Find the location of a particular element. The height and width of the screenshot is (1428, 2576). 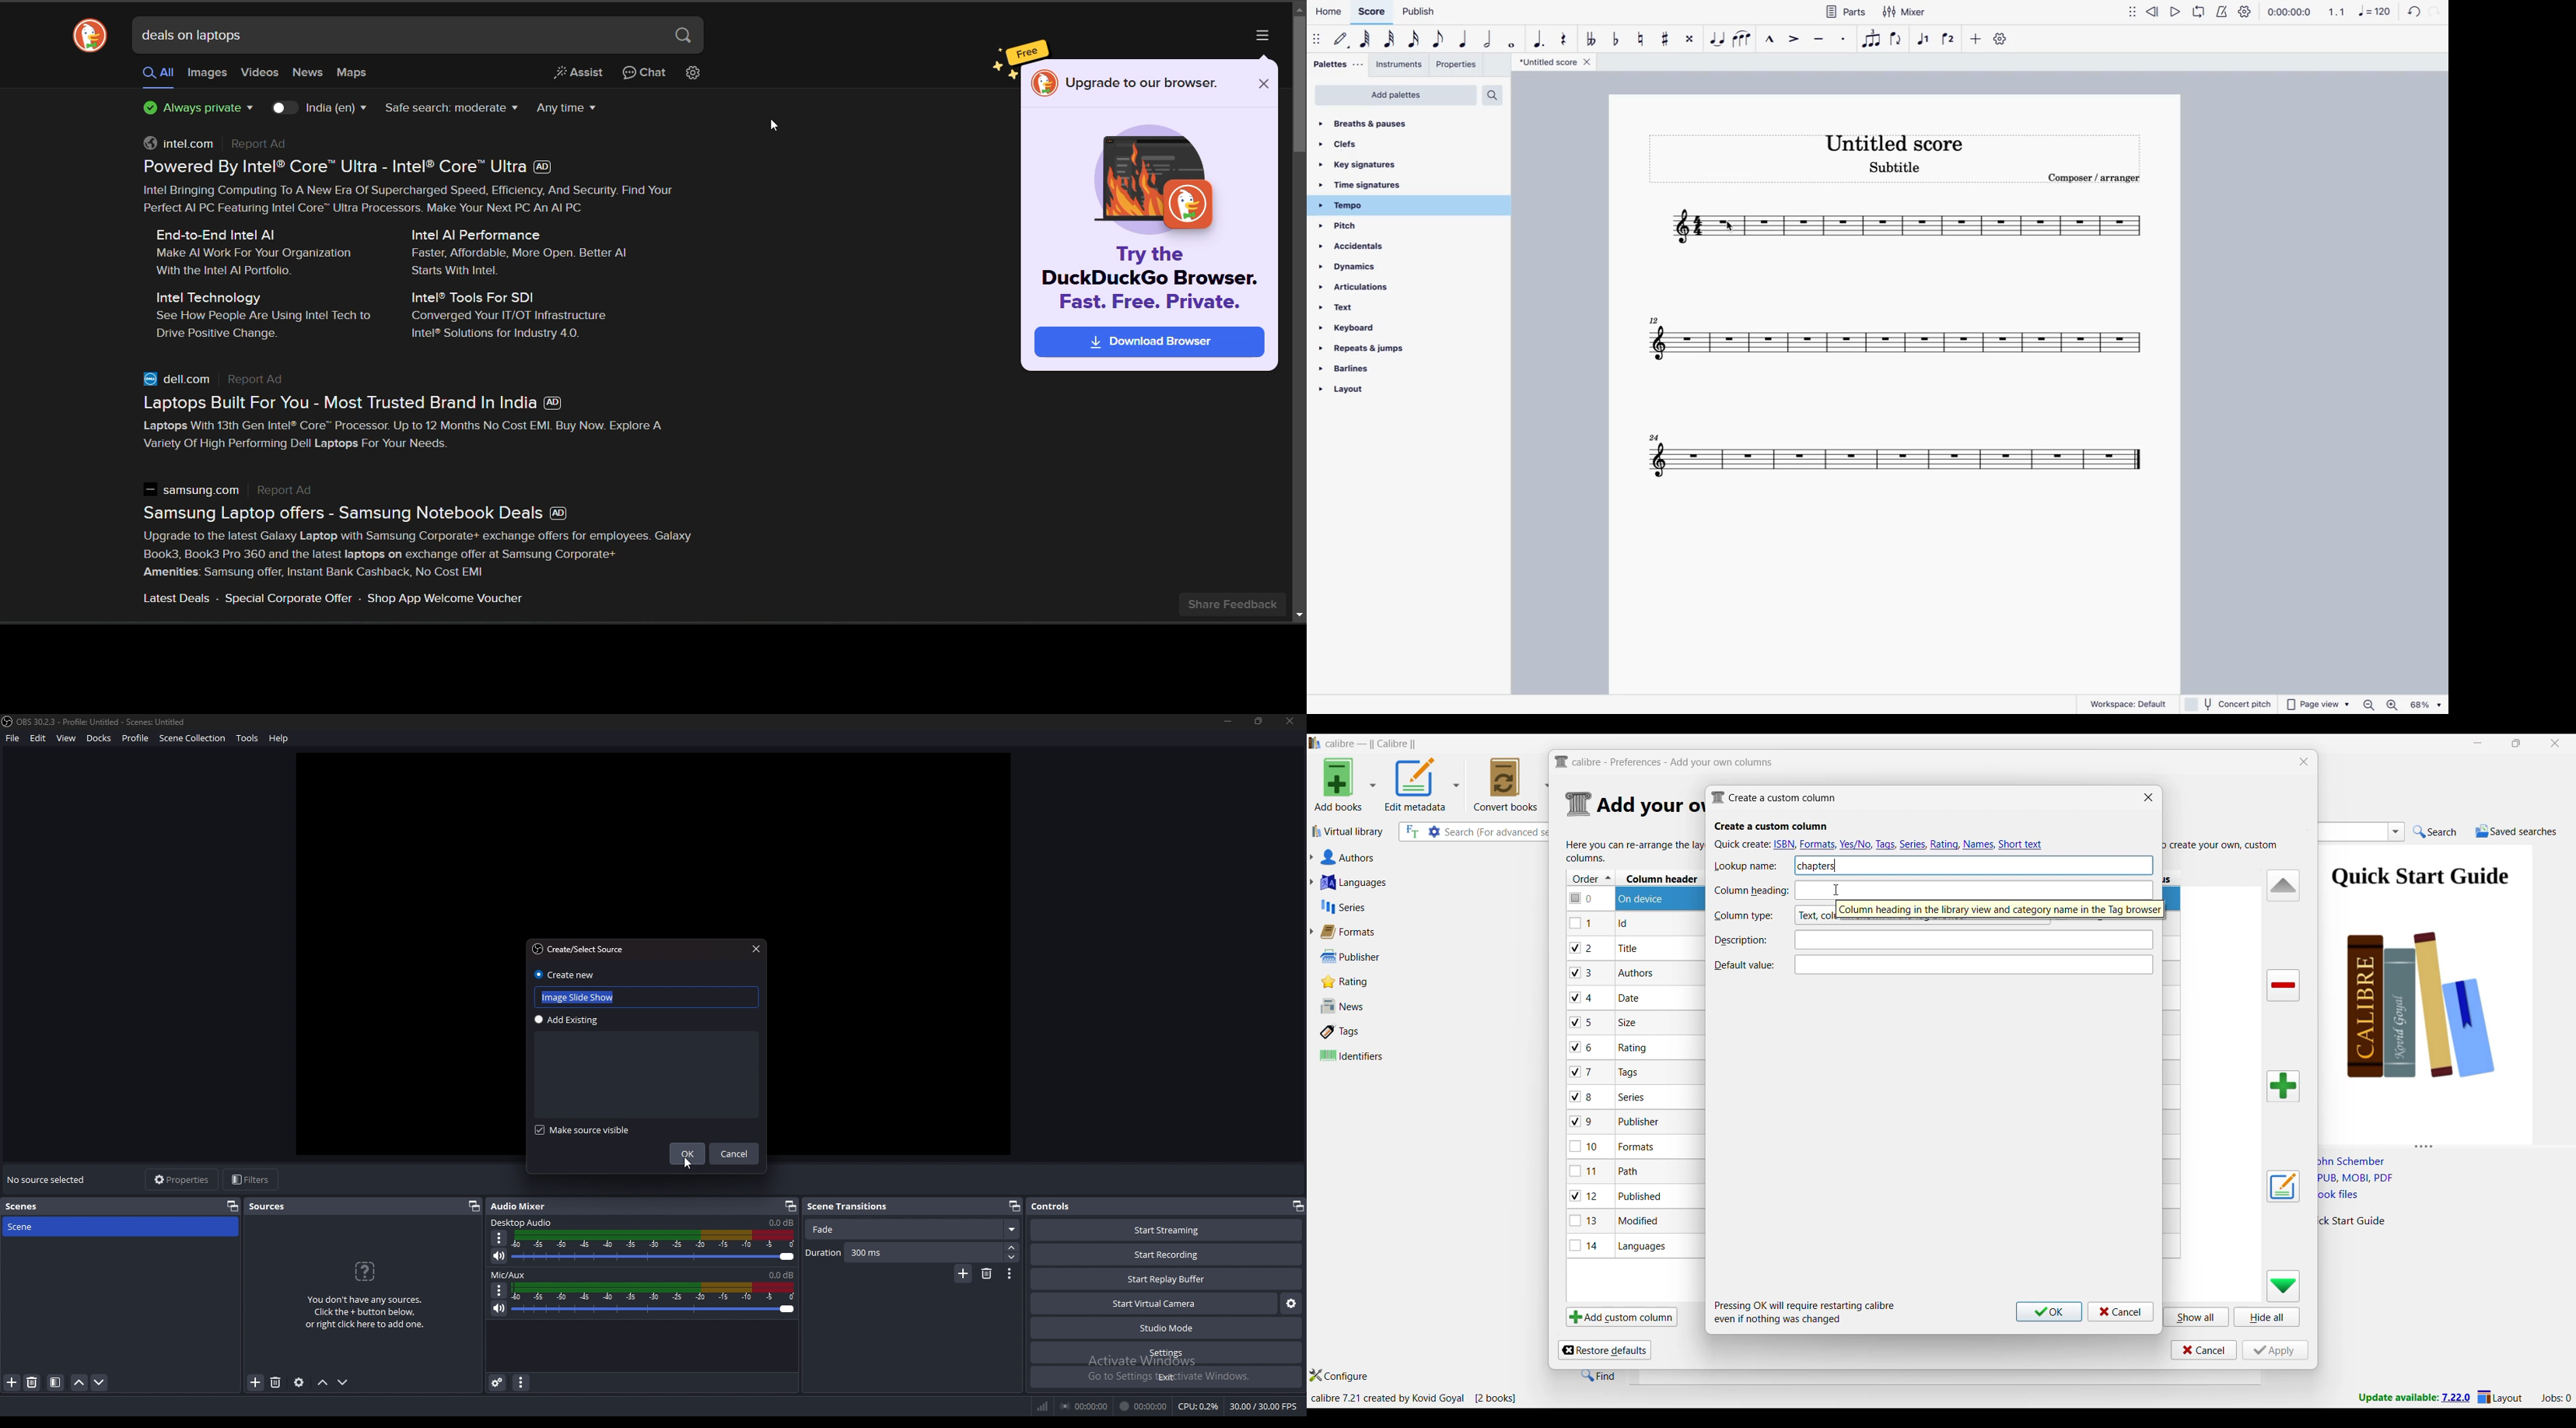

time is located at coordinates (2290, 12).